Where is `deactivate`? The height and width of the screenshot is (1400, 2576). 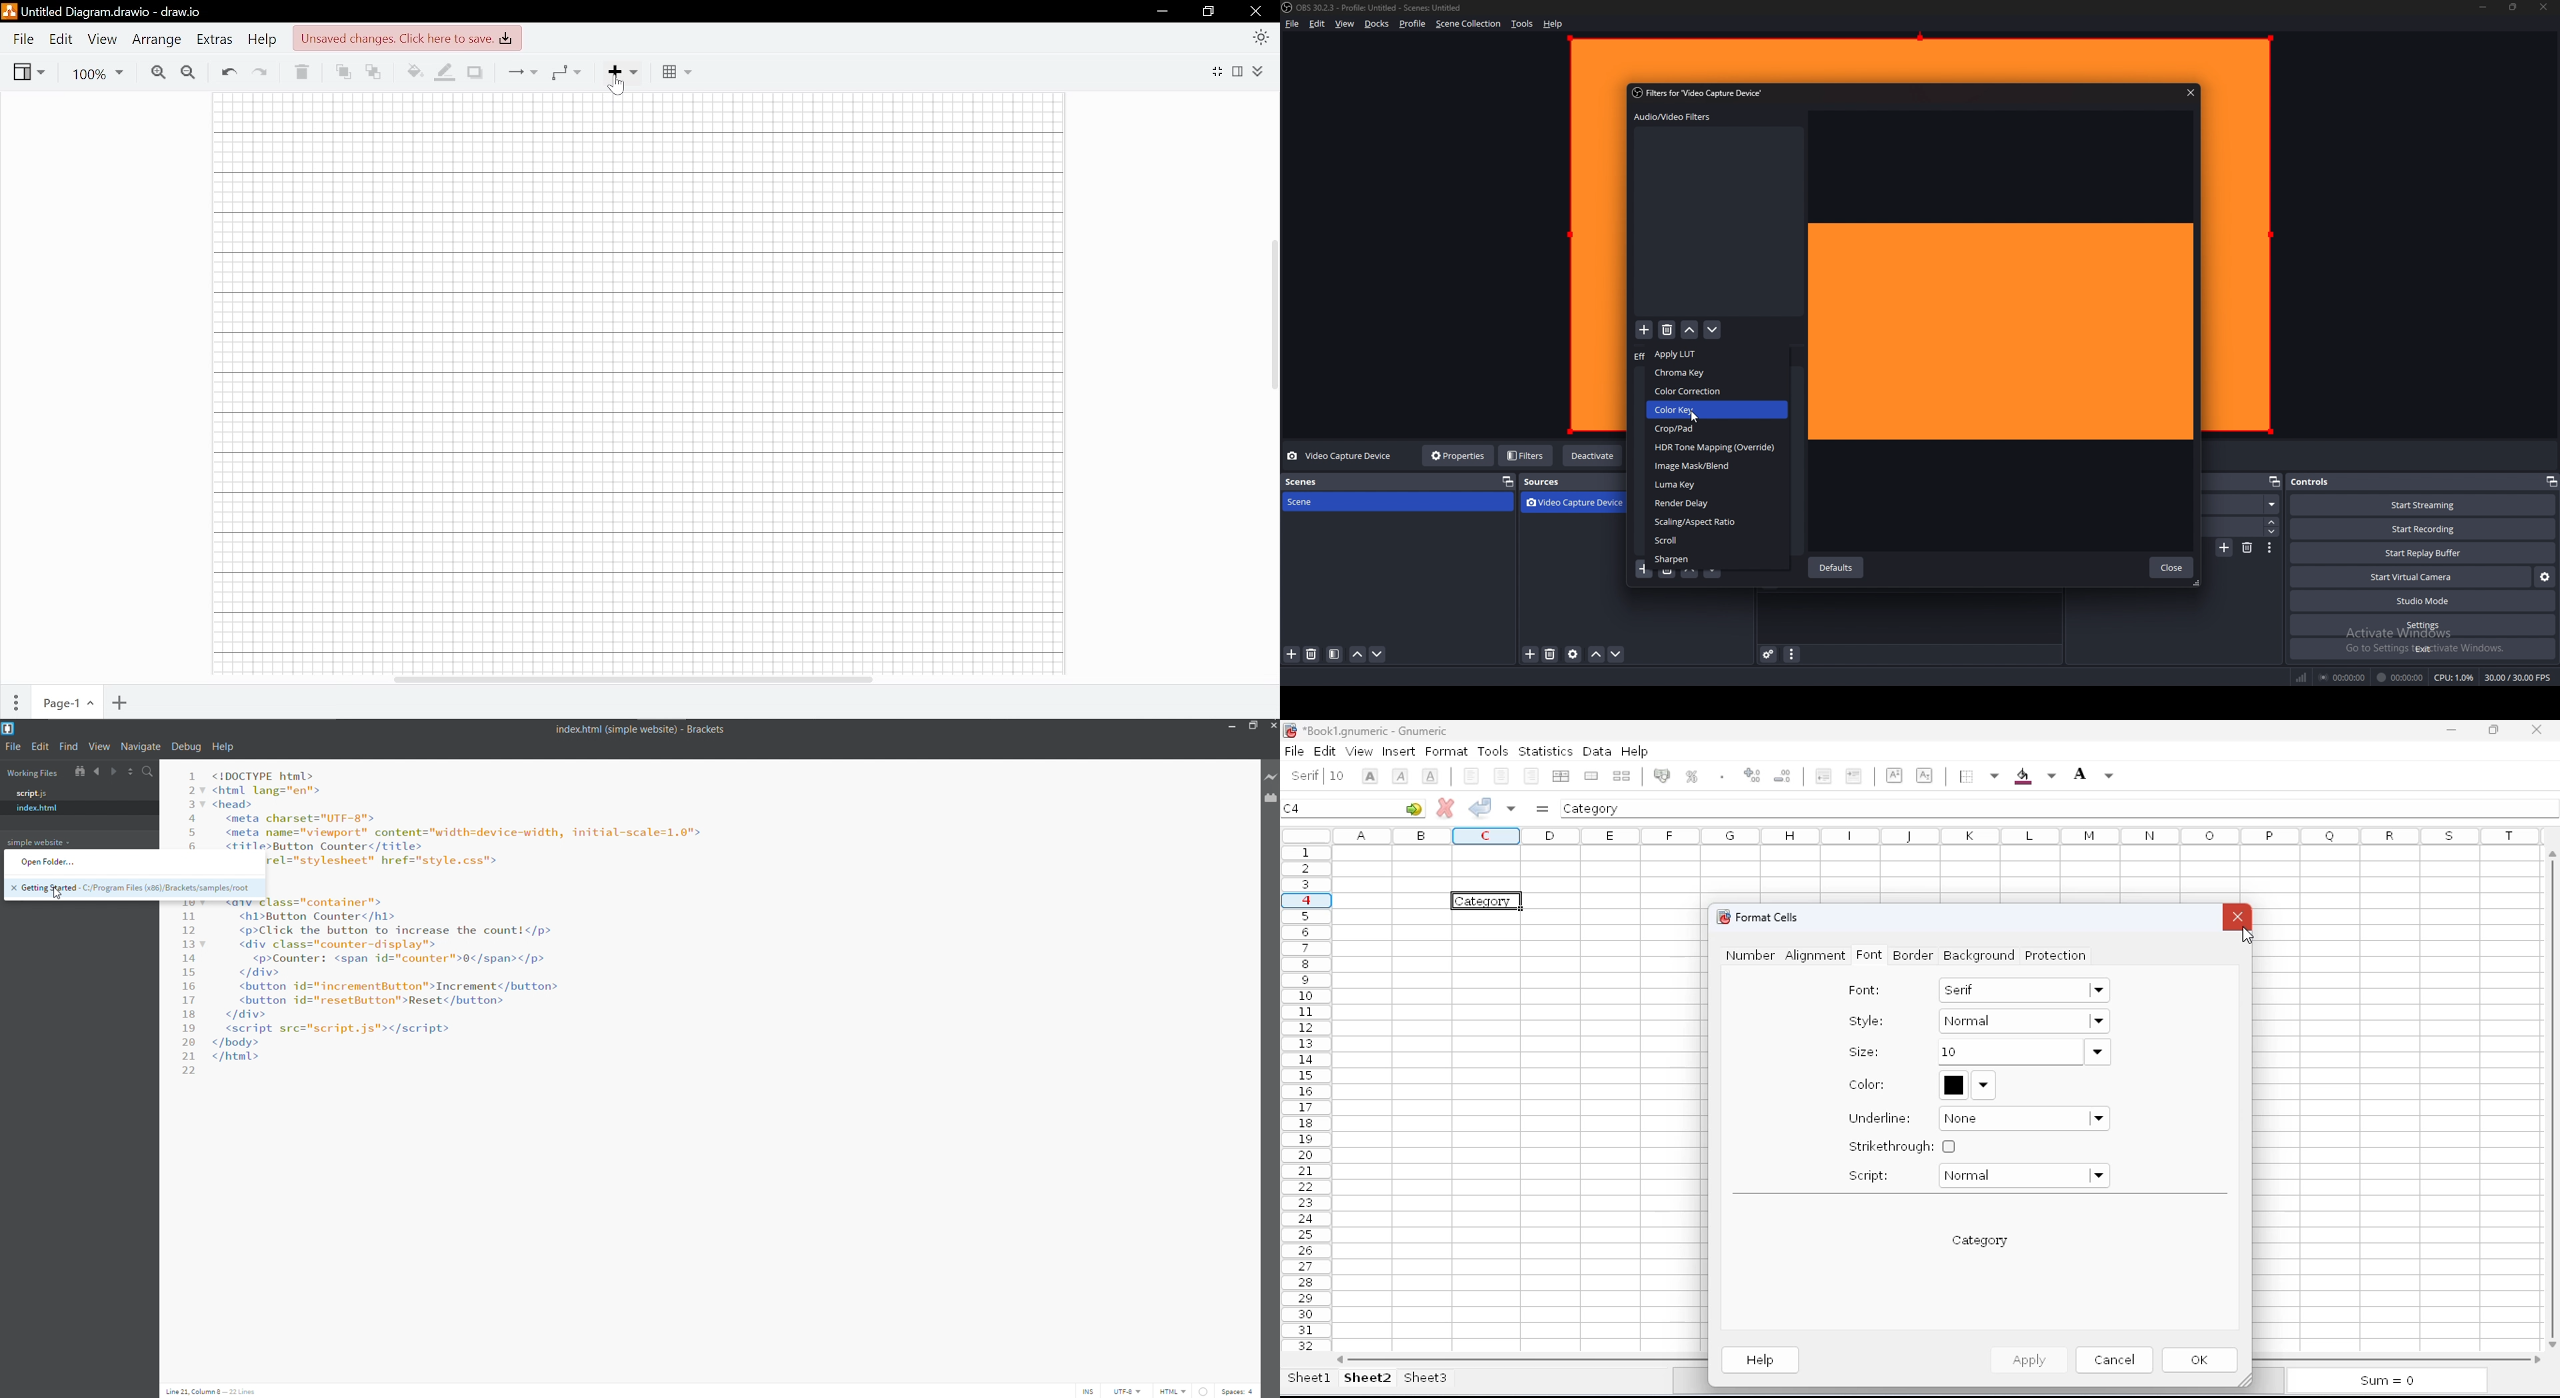 deactivate is located at coordinates (1593, 457).